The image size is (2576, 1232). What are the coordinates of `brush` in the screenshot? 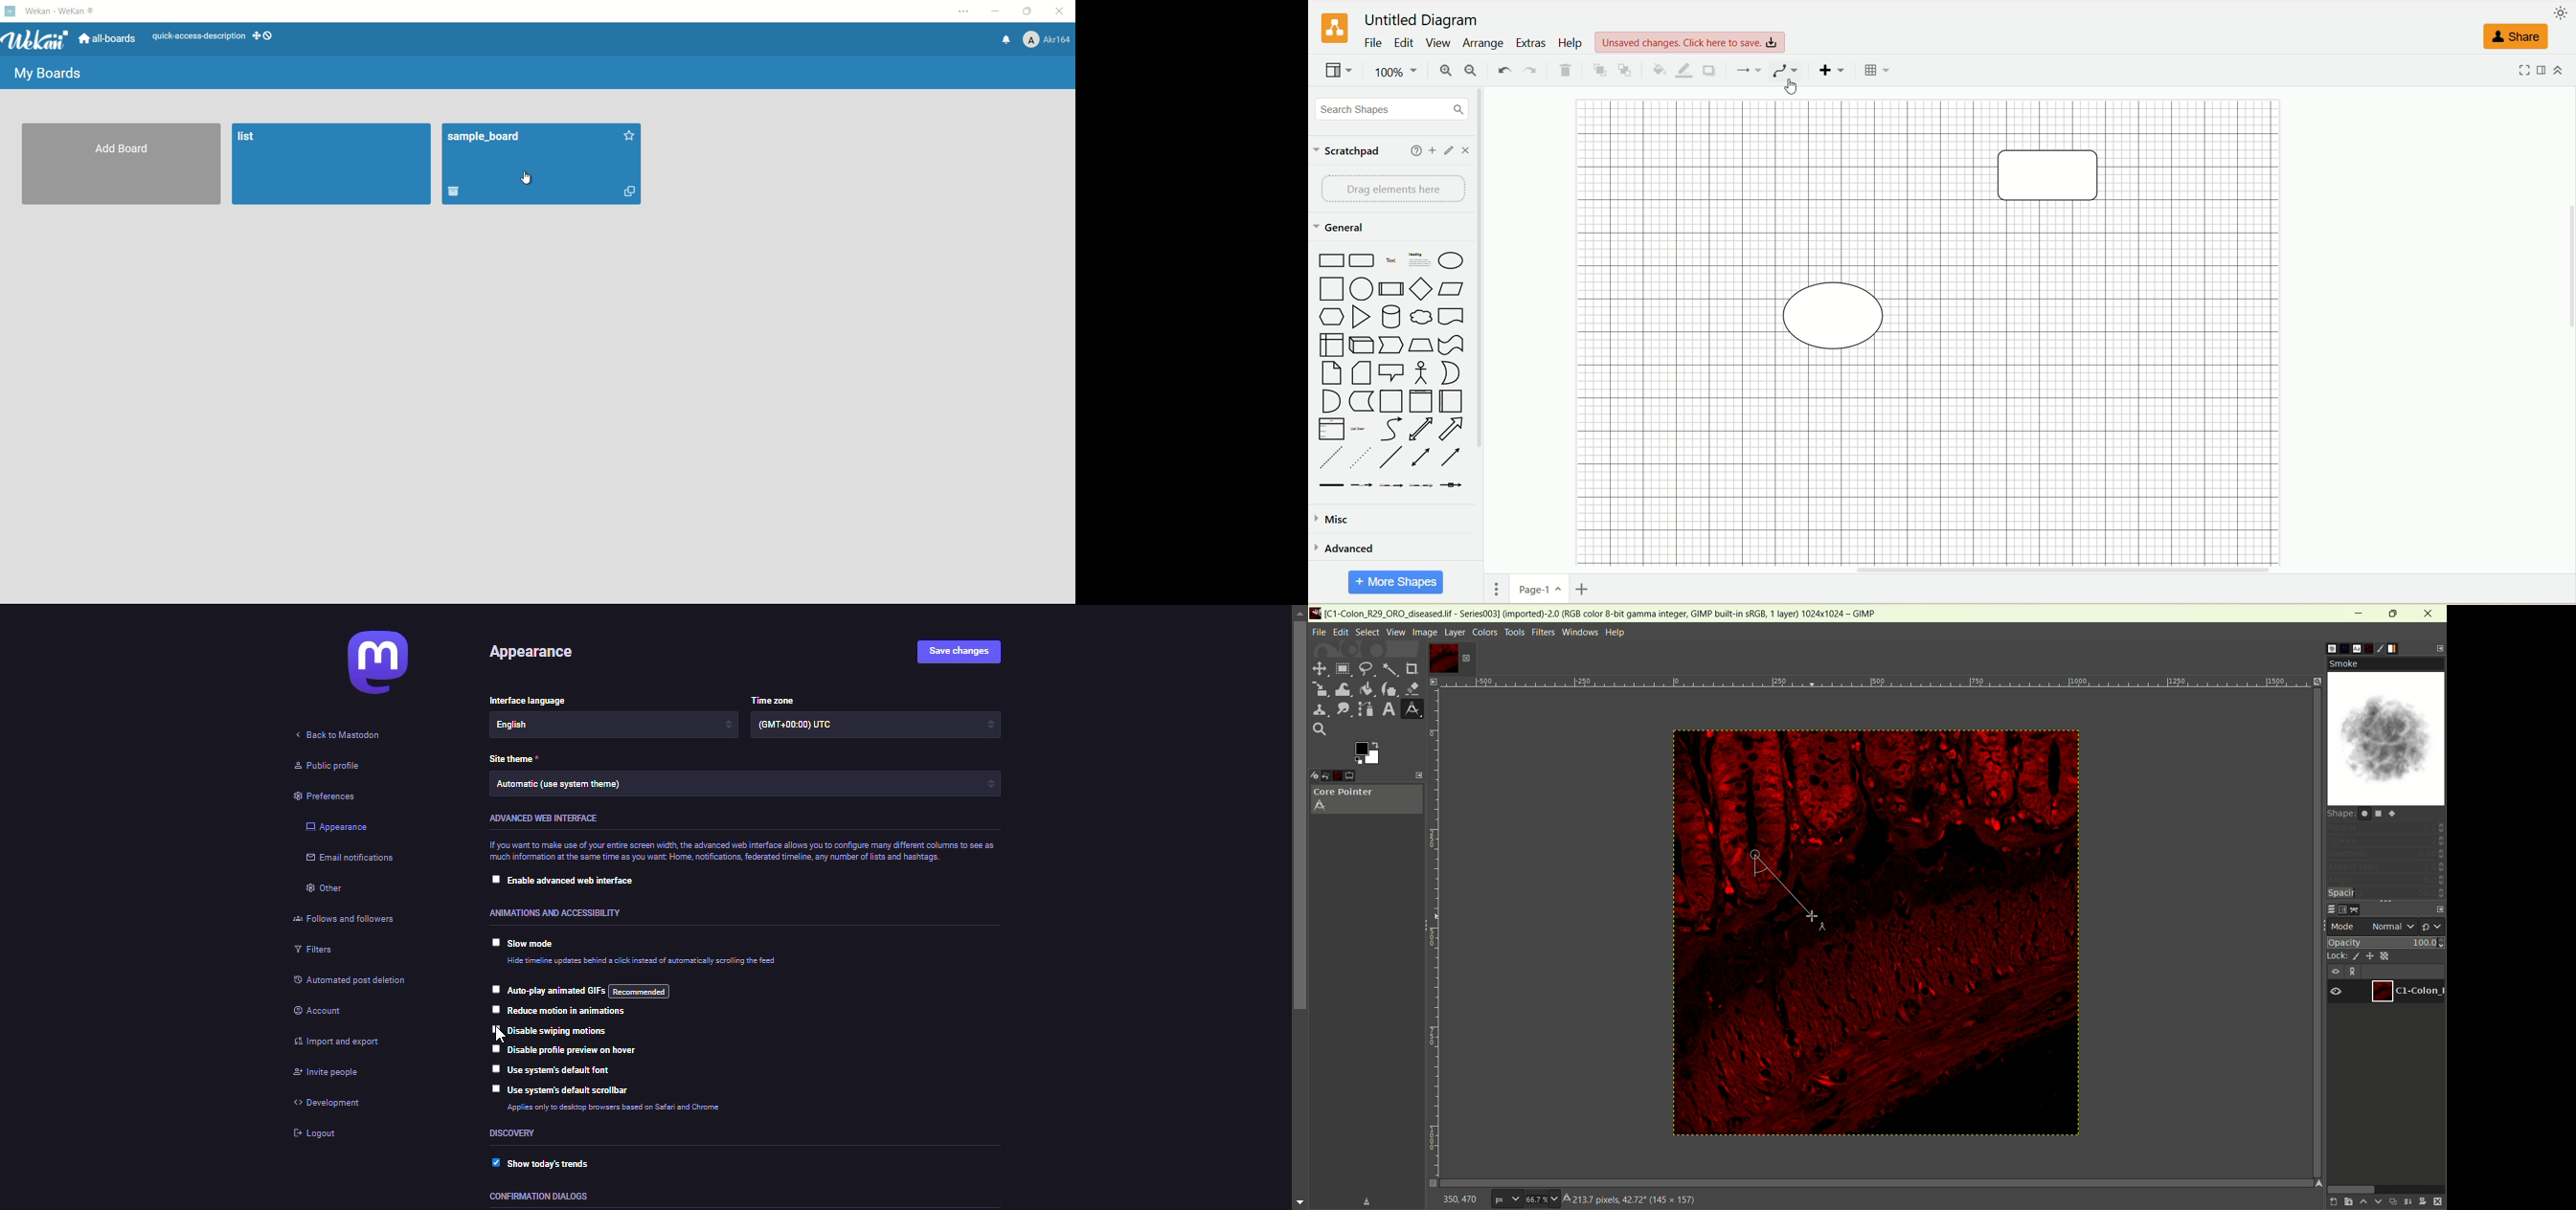 It's located at (2322, 648).